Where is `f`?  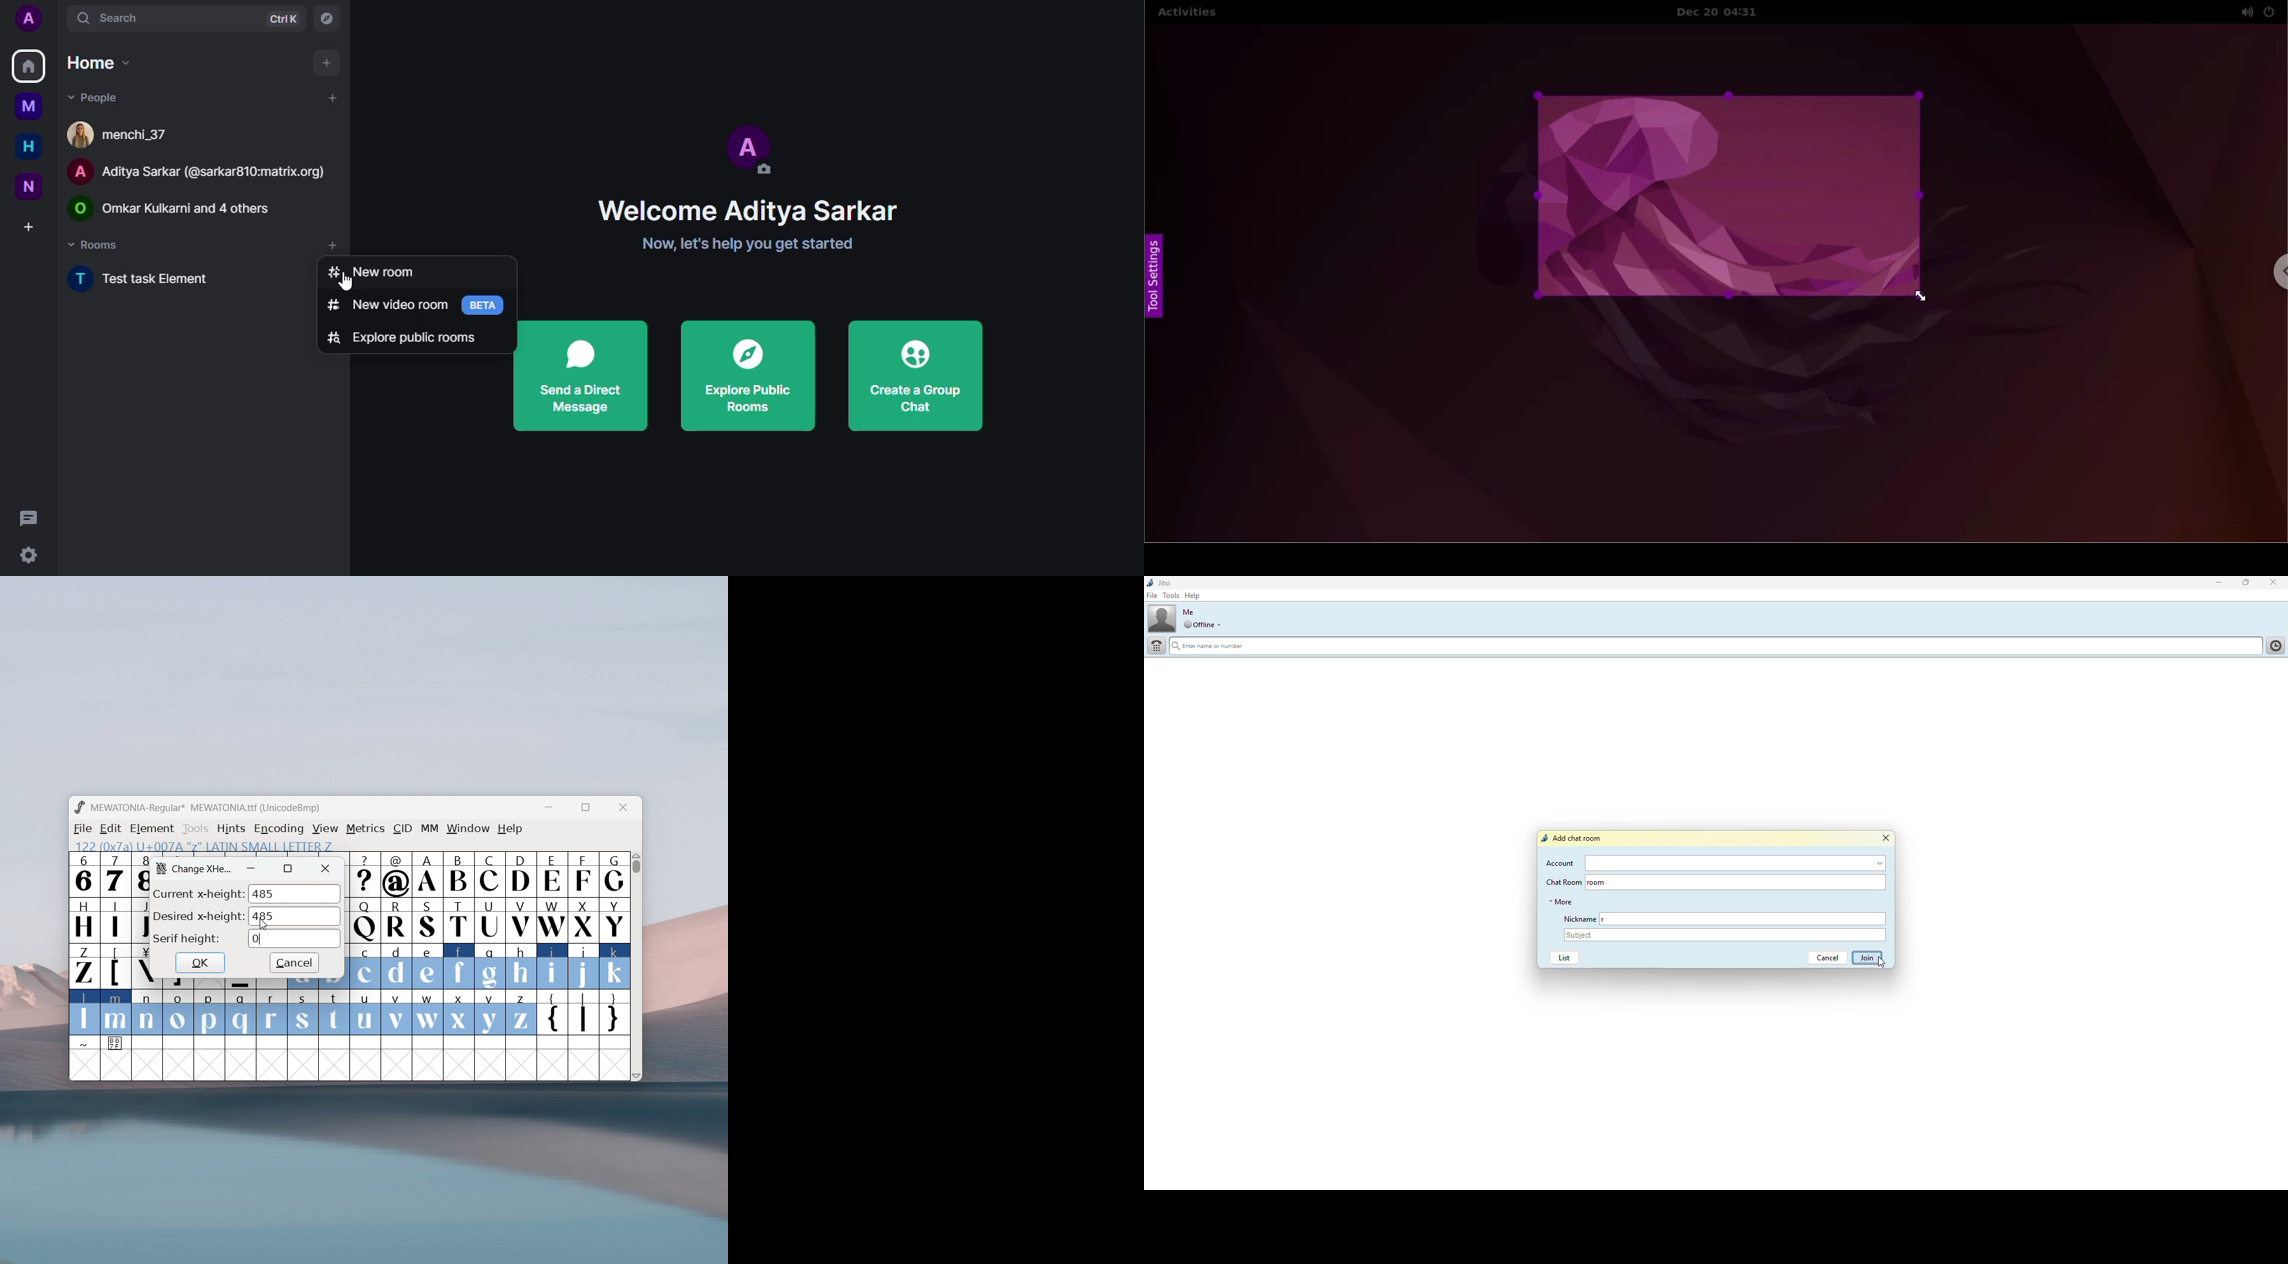
f is located at coordinates (460, 966).